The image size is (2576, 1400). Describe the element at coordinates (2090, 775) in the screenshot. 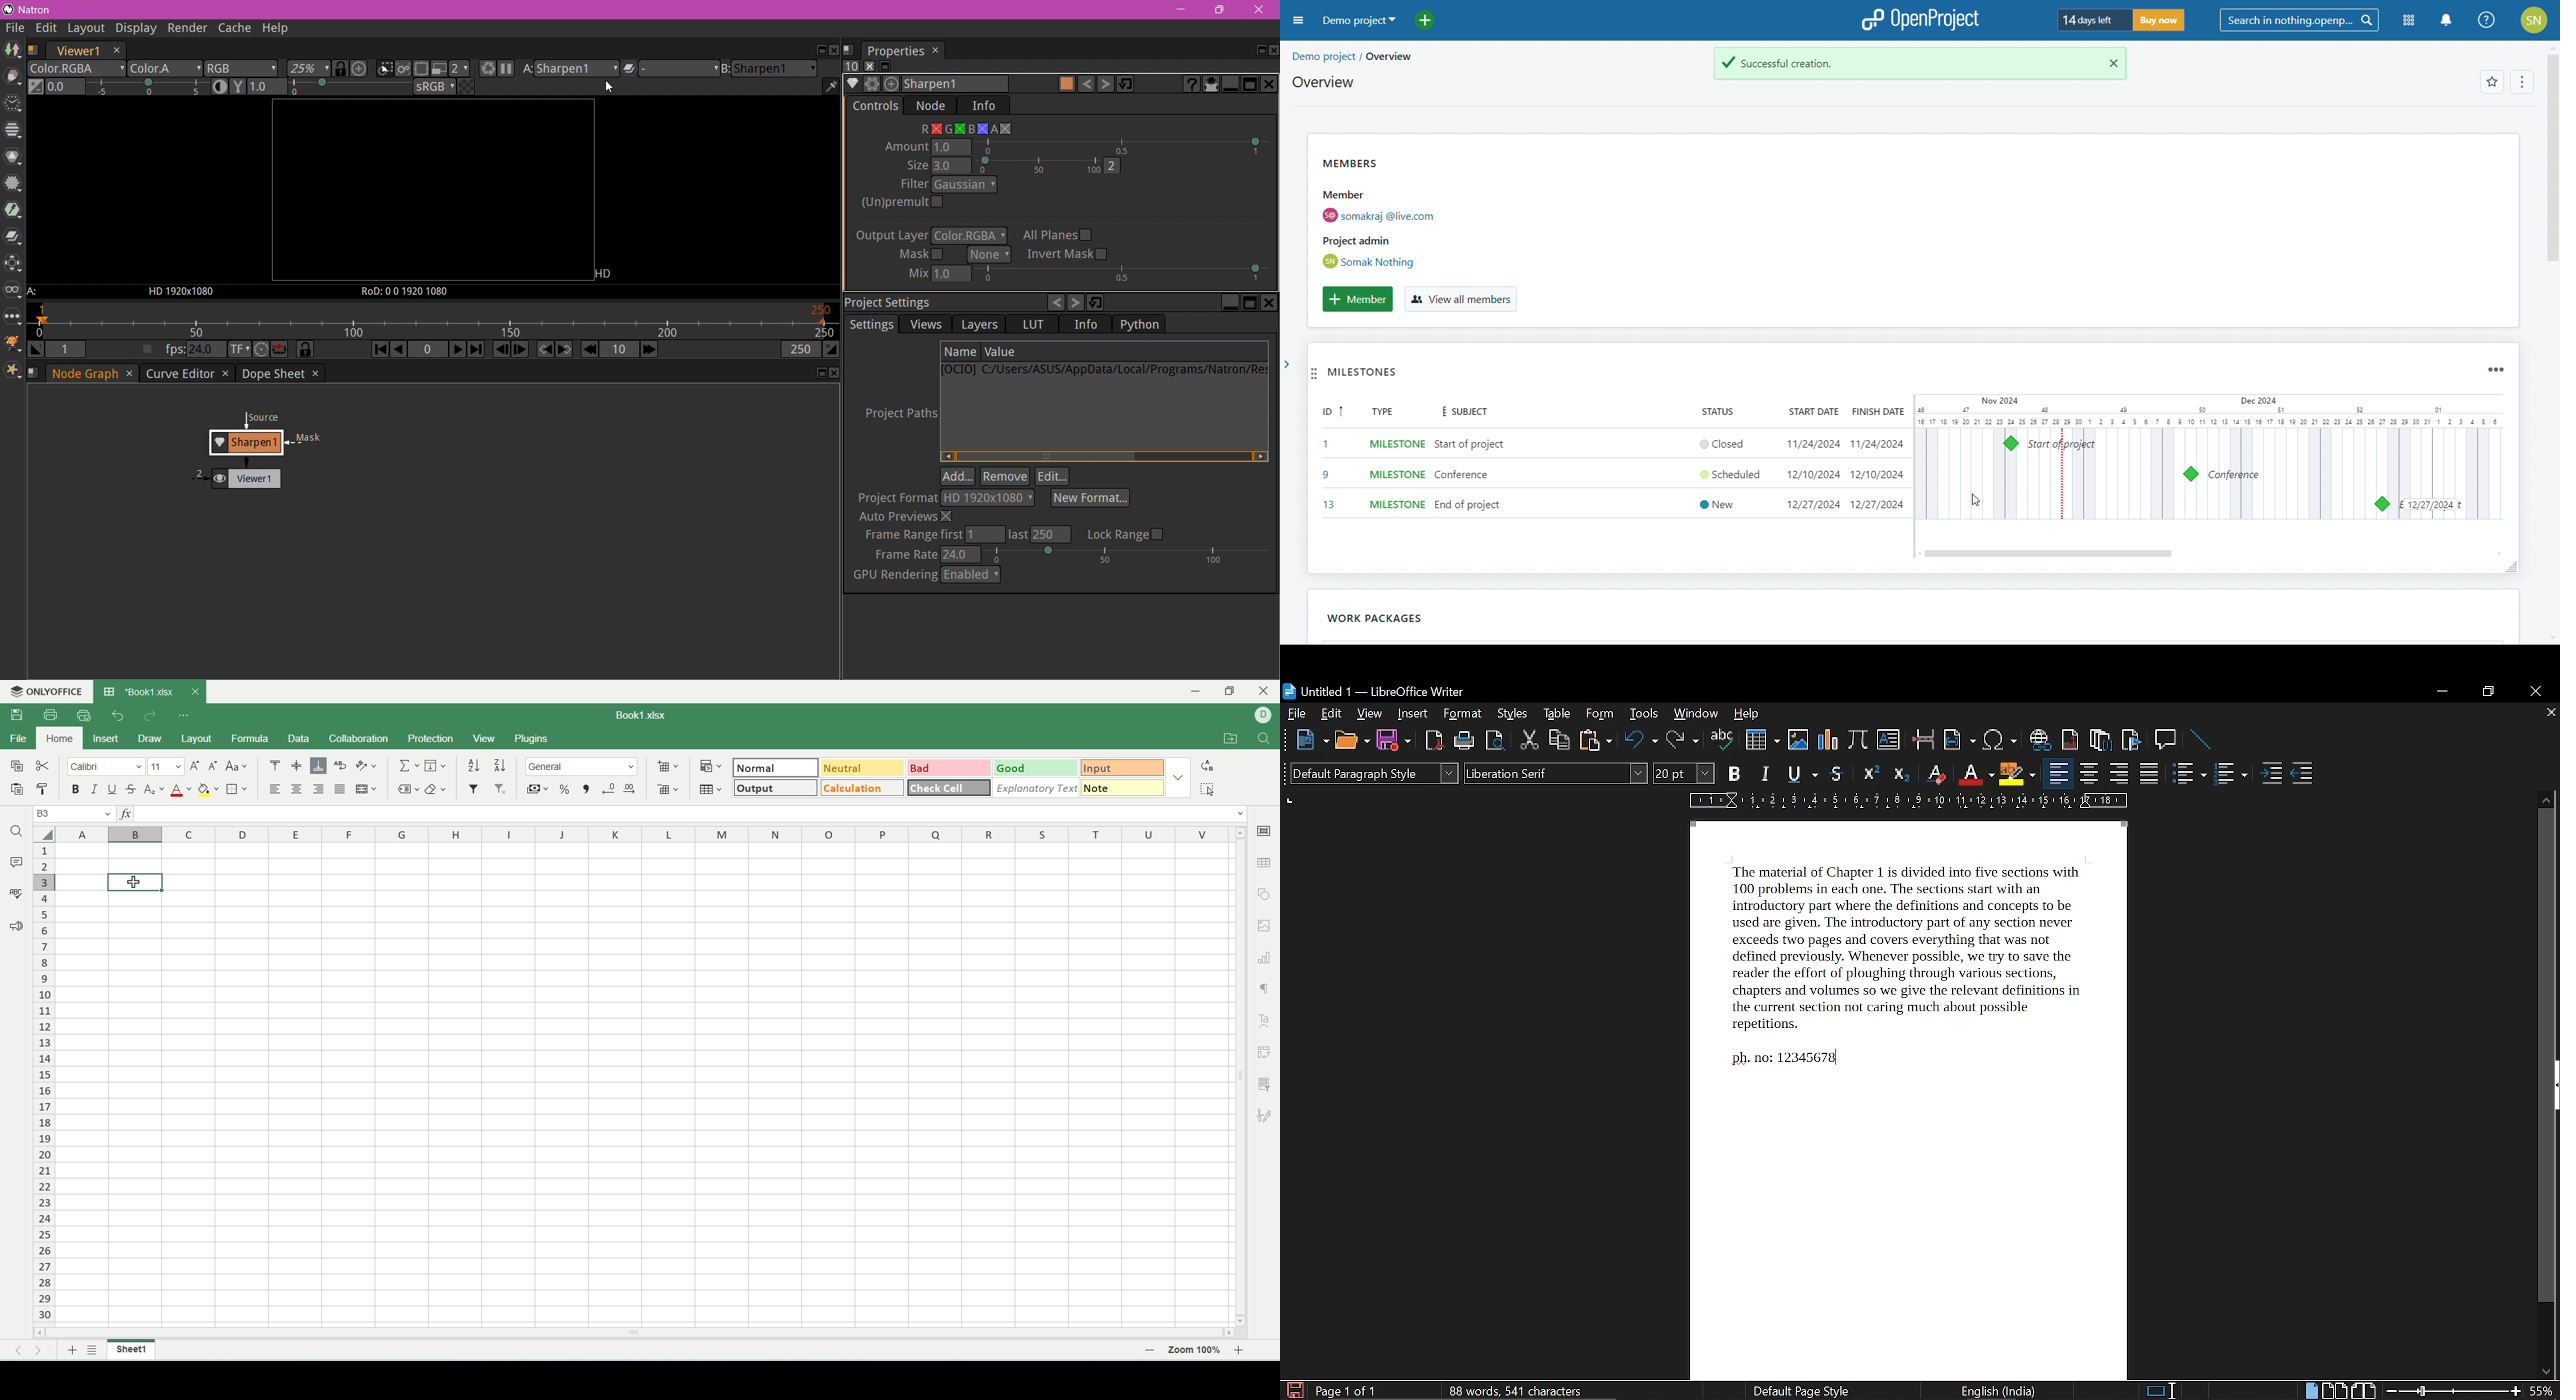

I see `align center` at that location.